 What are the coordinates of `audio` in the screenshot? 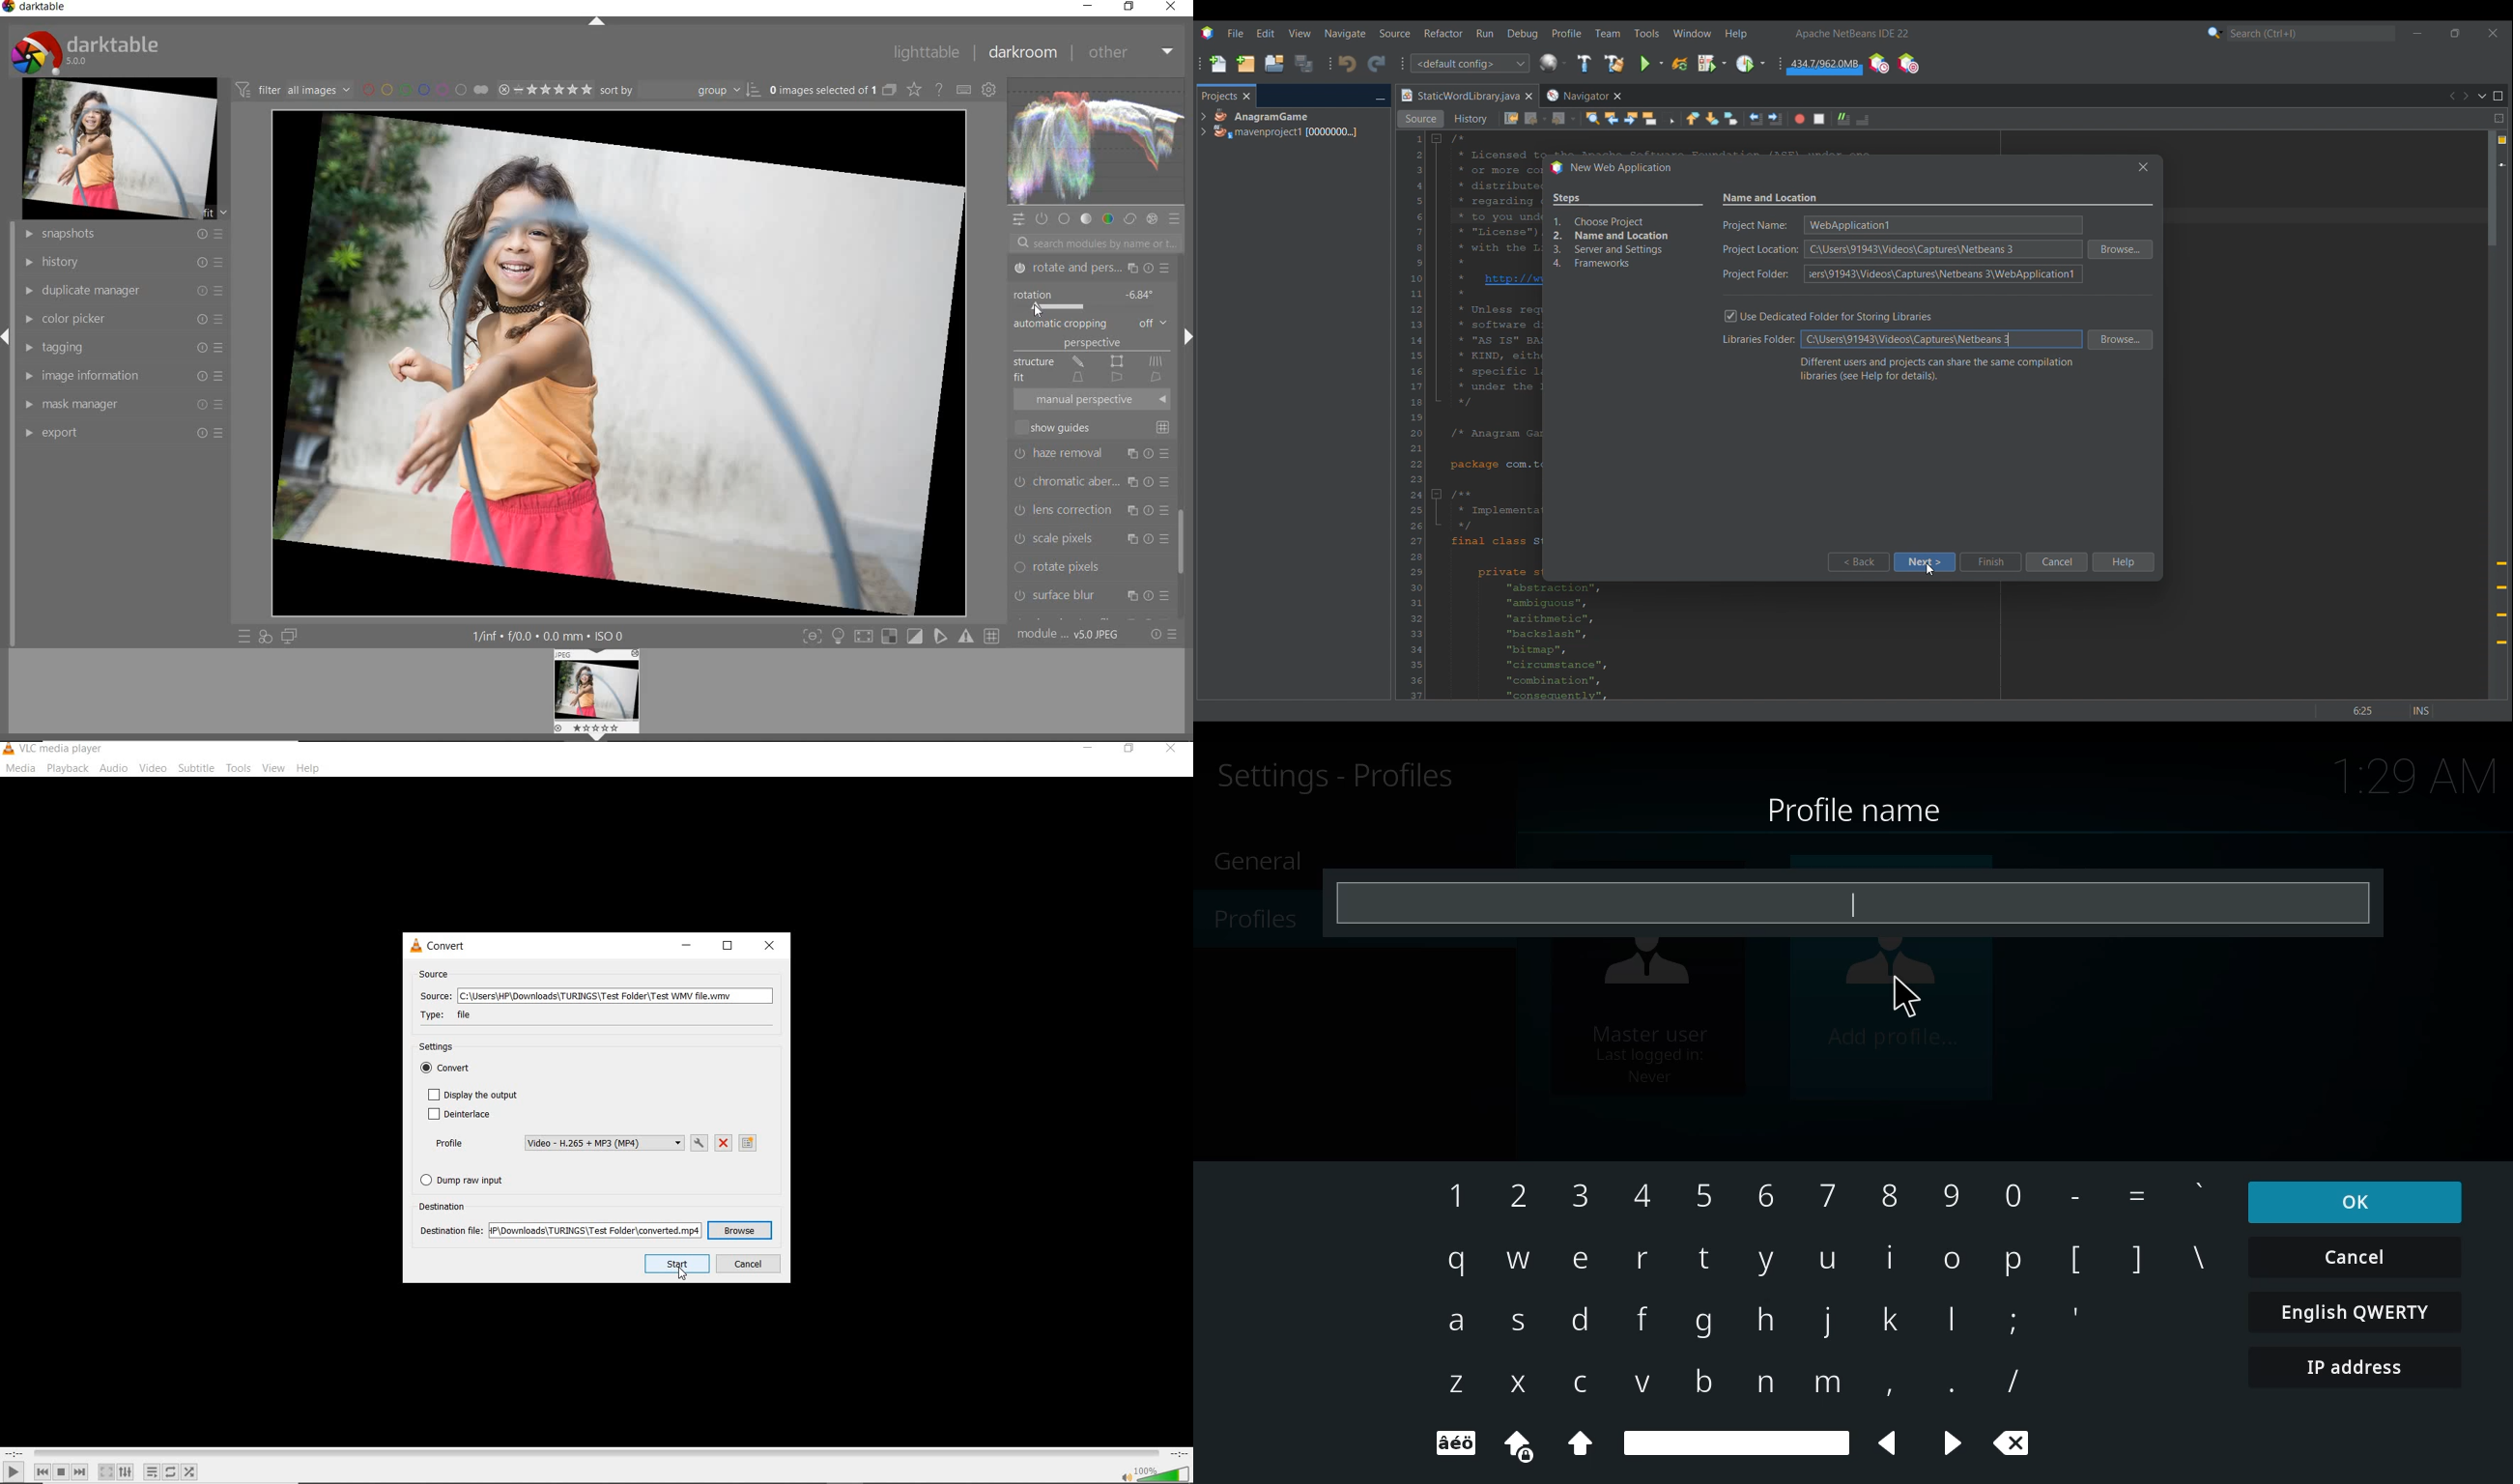 It's located at (115, 768).